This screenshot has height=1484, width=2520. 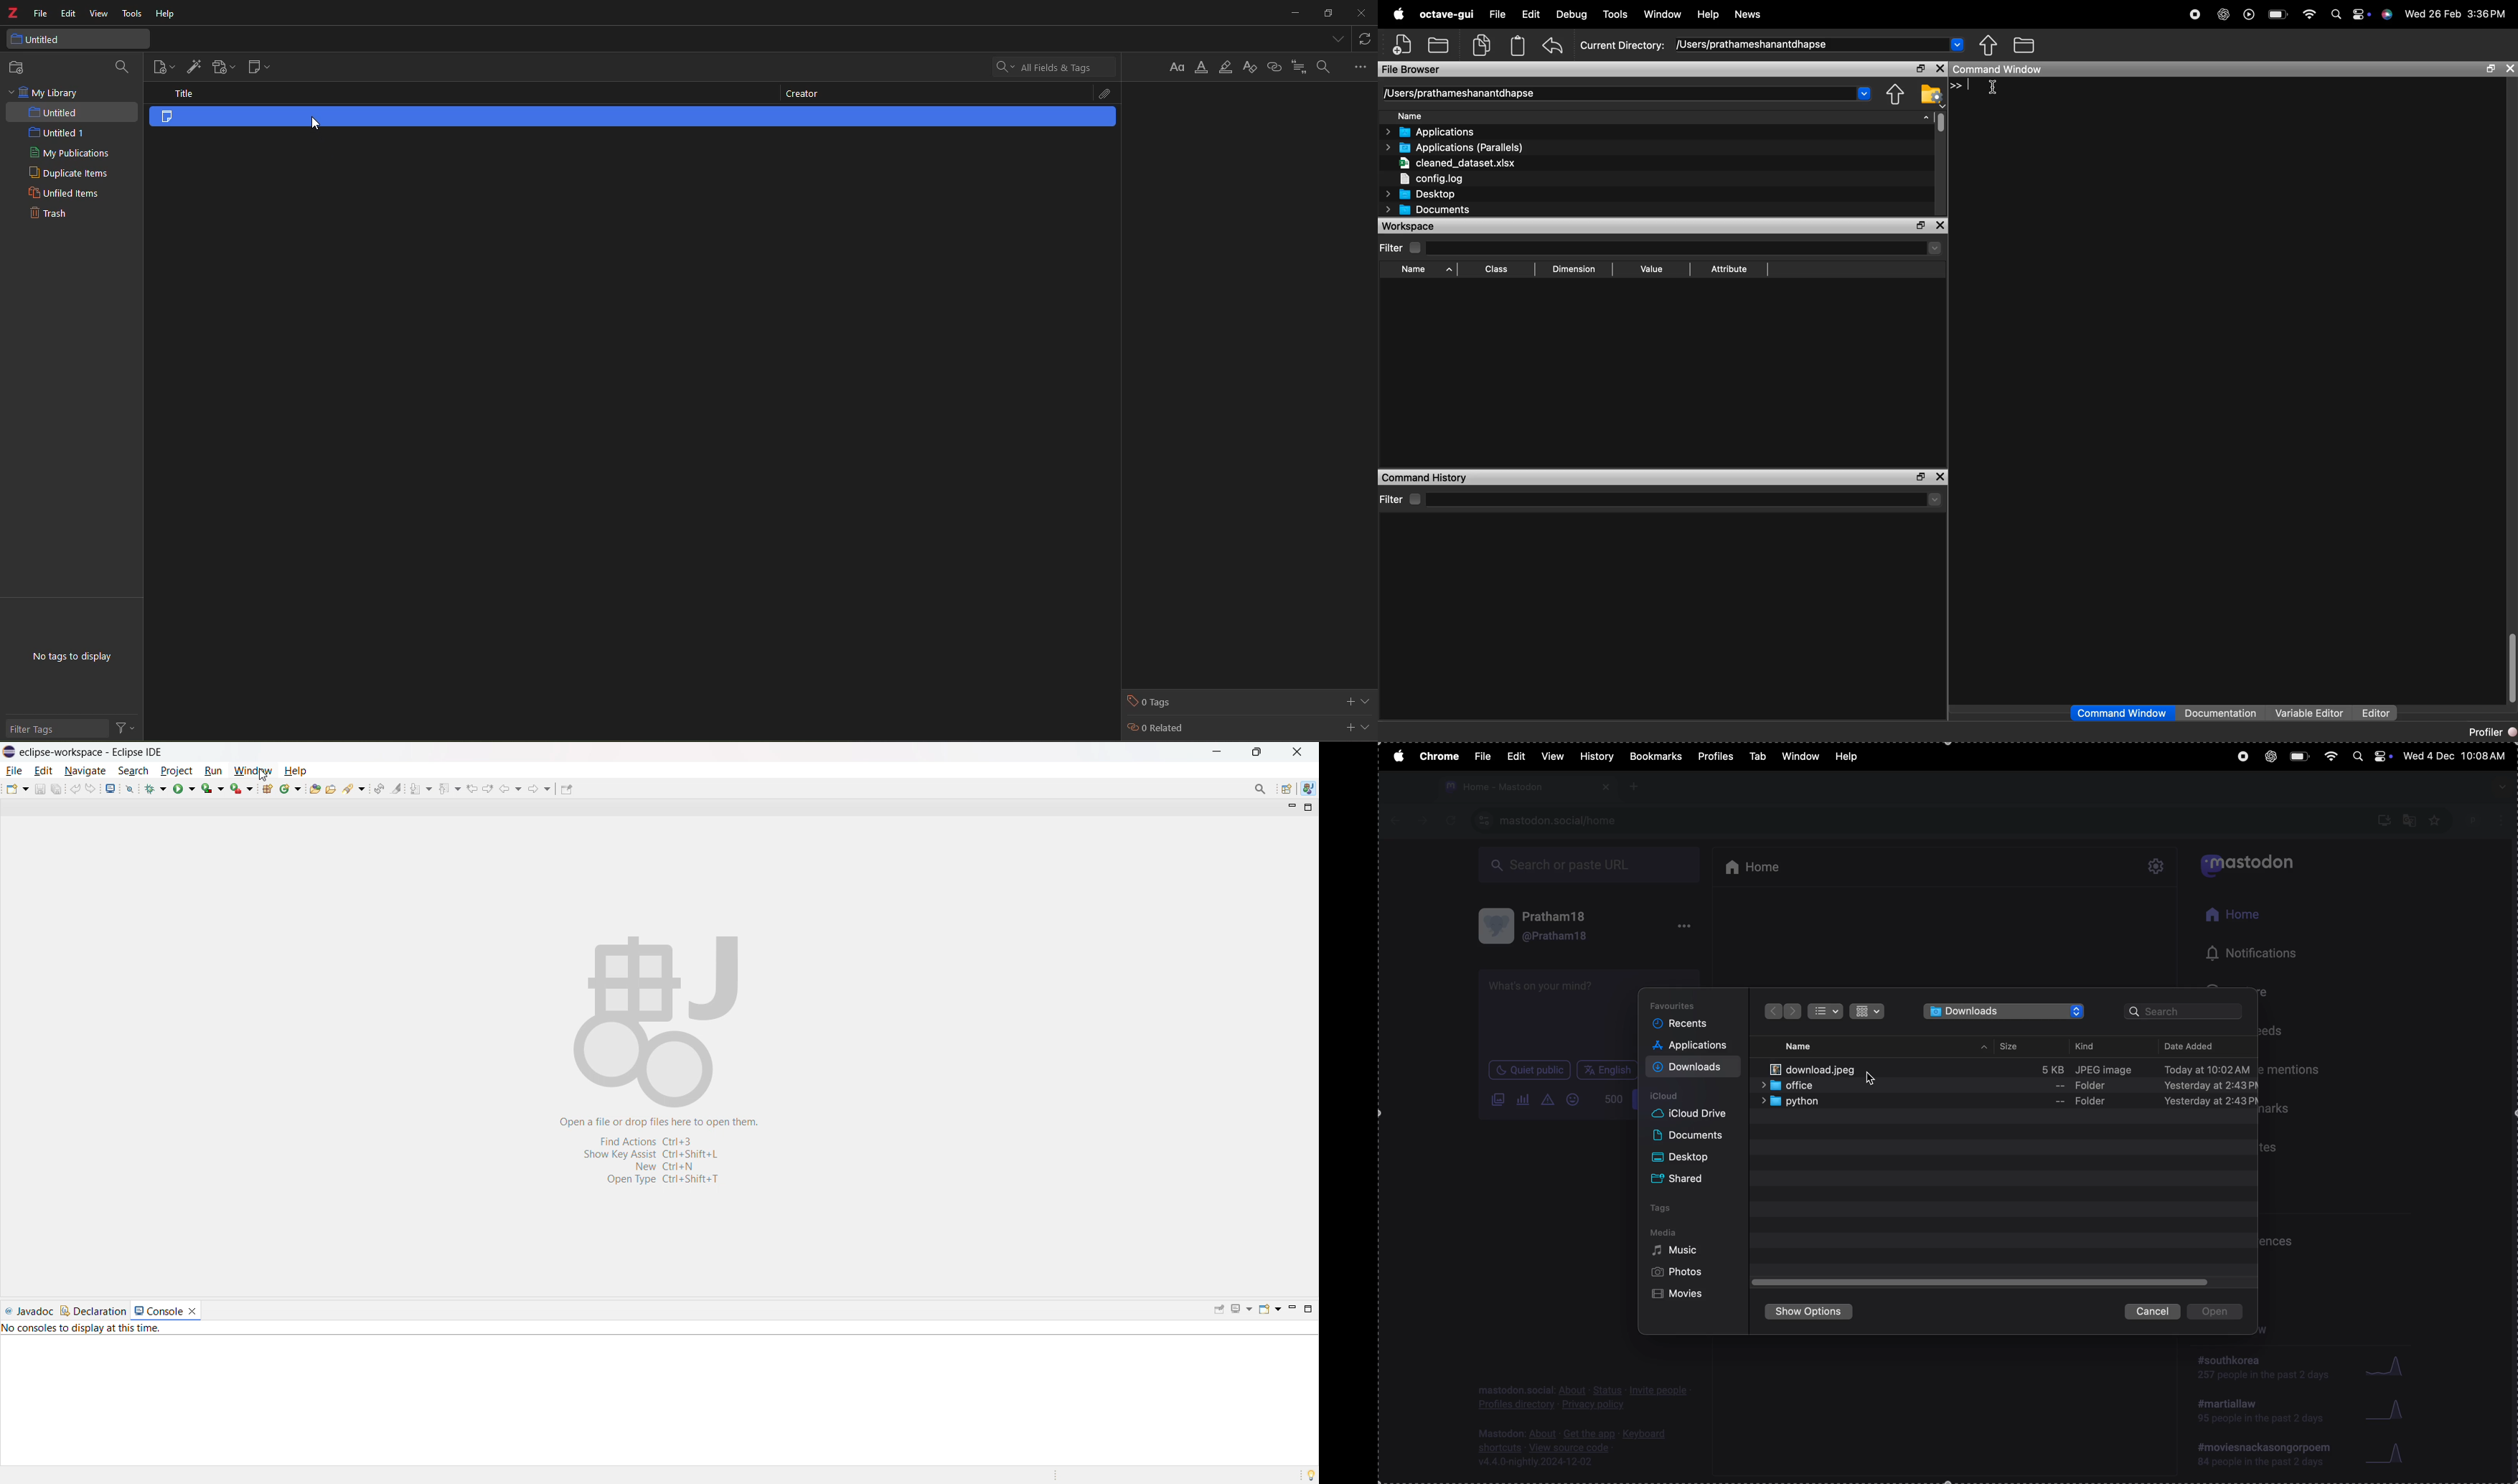 I want to click on item, so click(x=187, y=121).